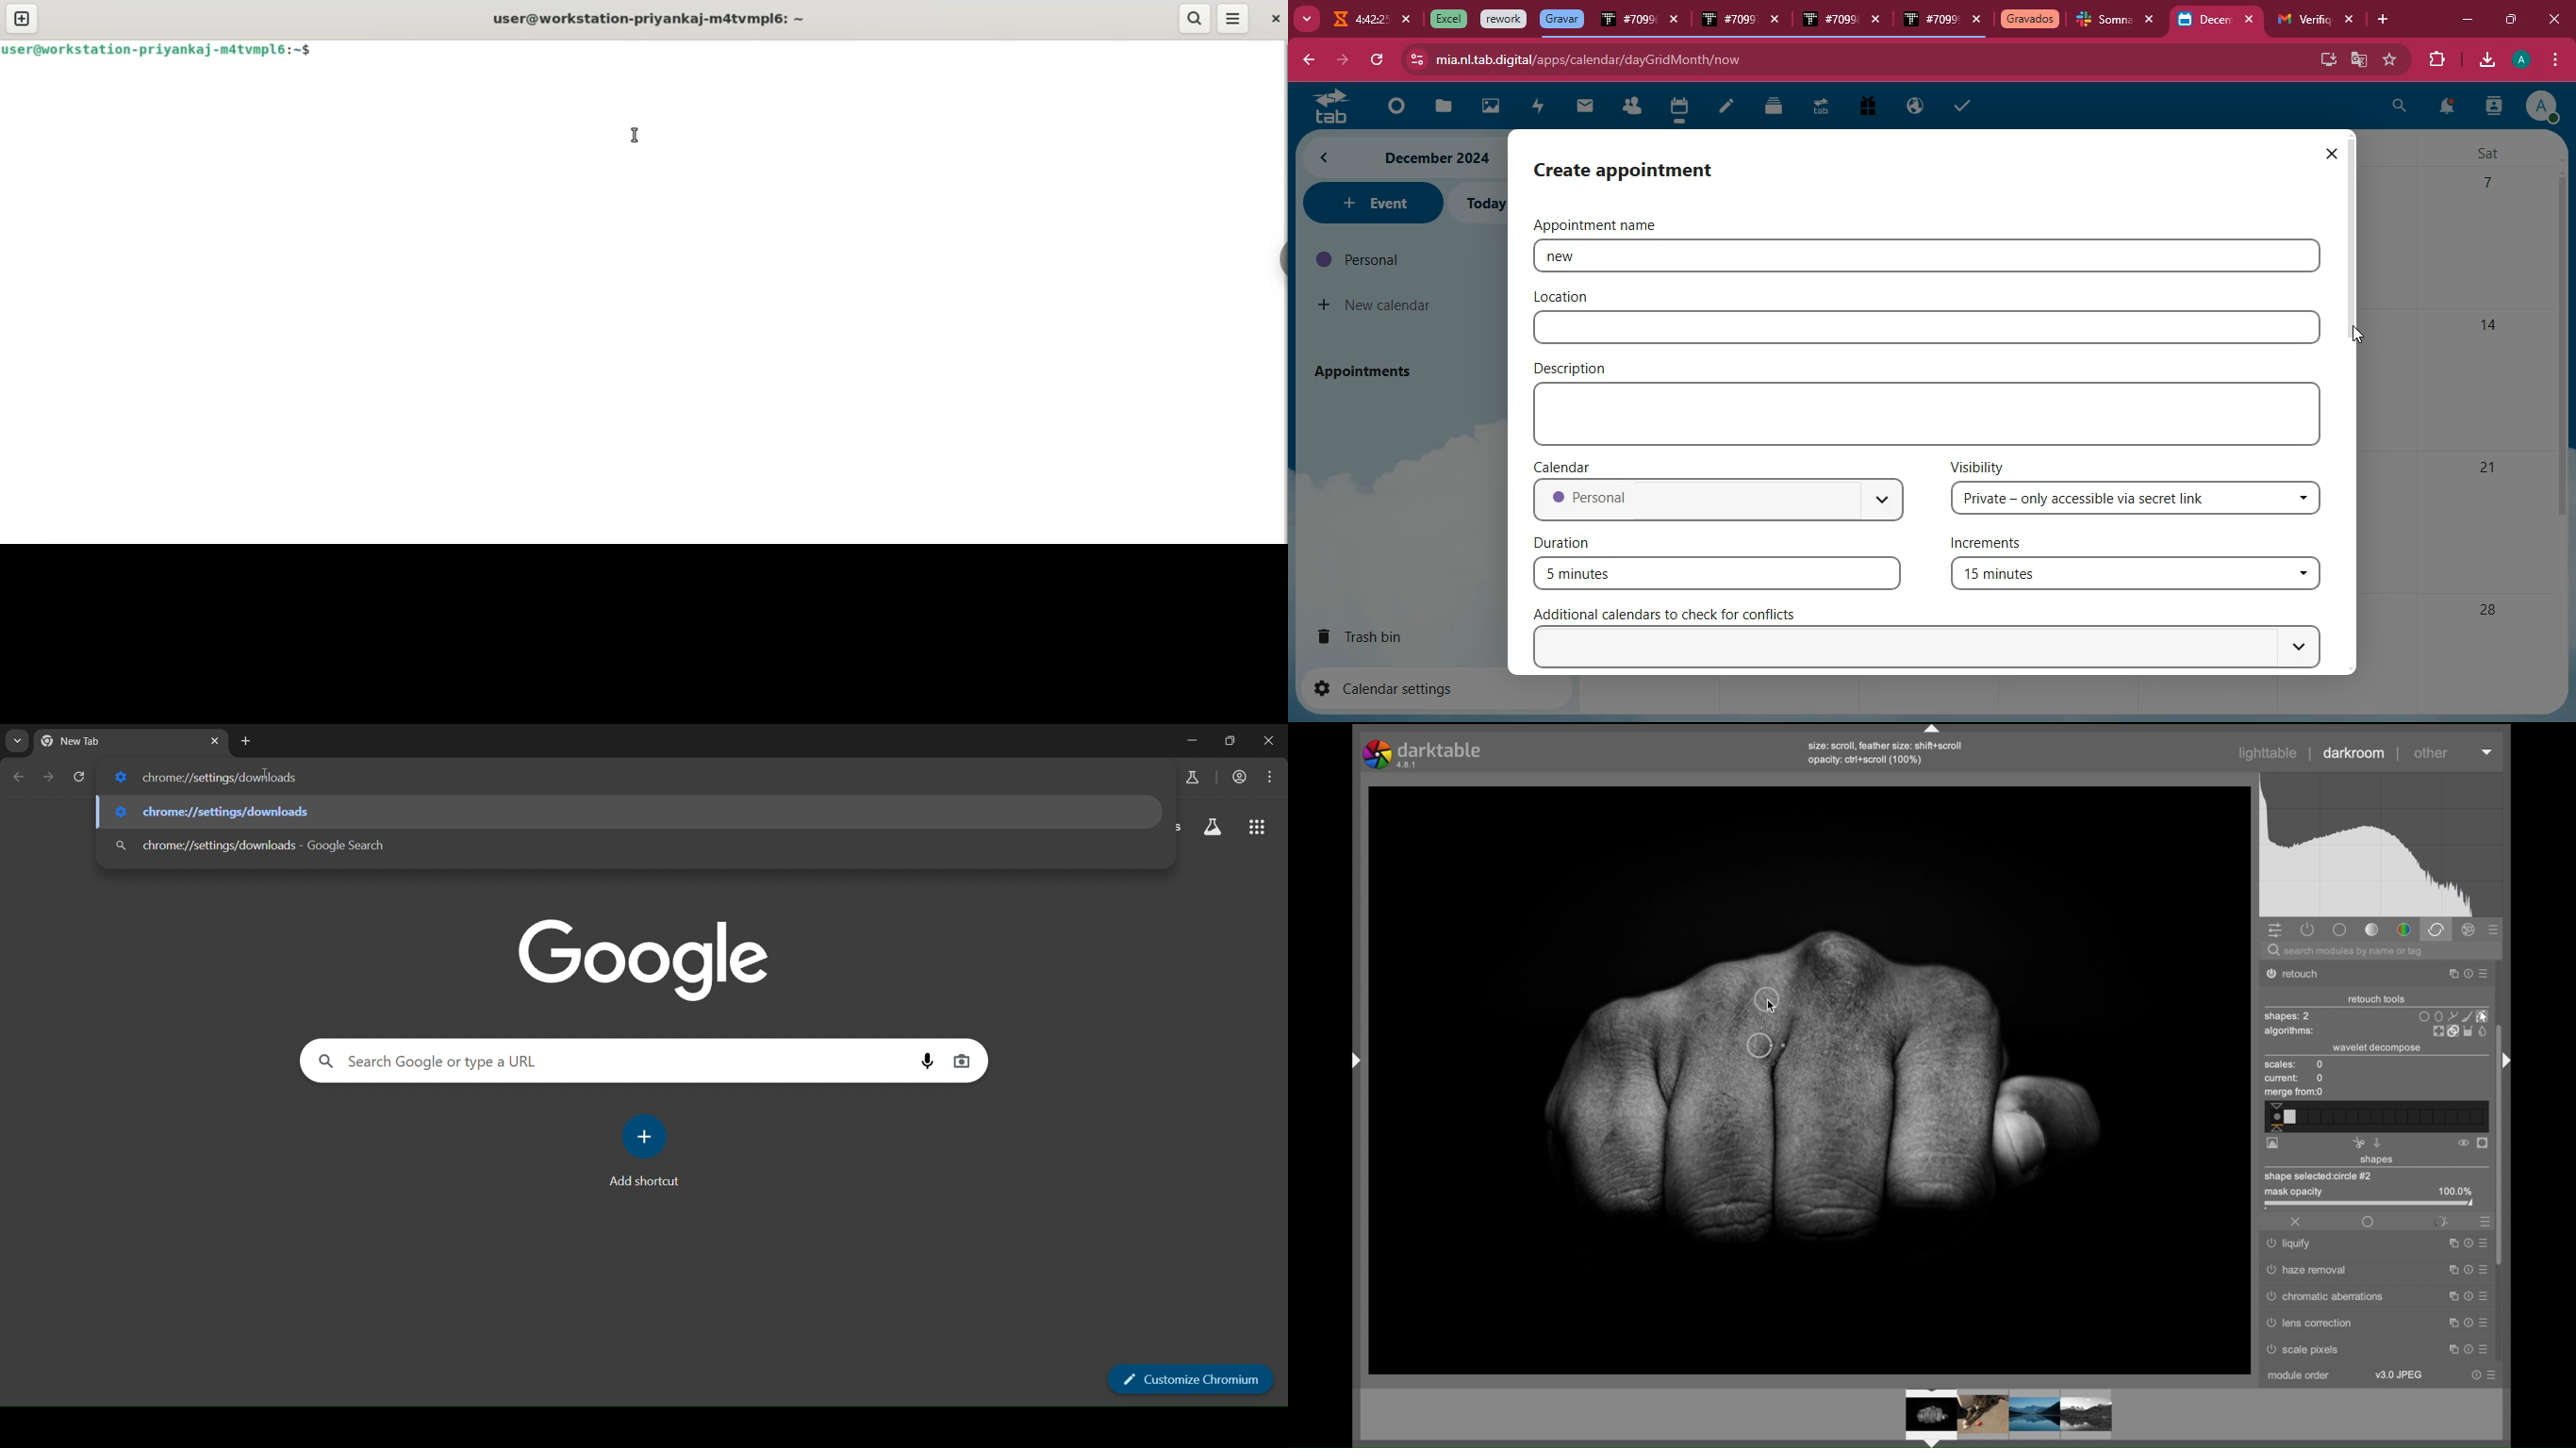  I want to click on uniformly, so click(2368, 1221).